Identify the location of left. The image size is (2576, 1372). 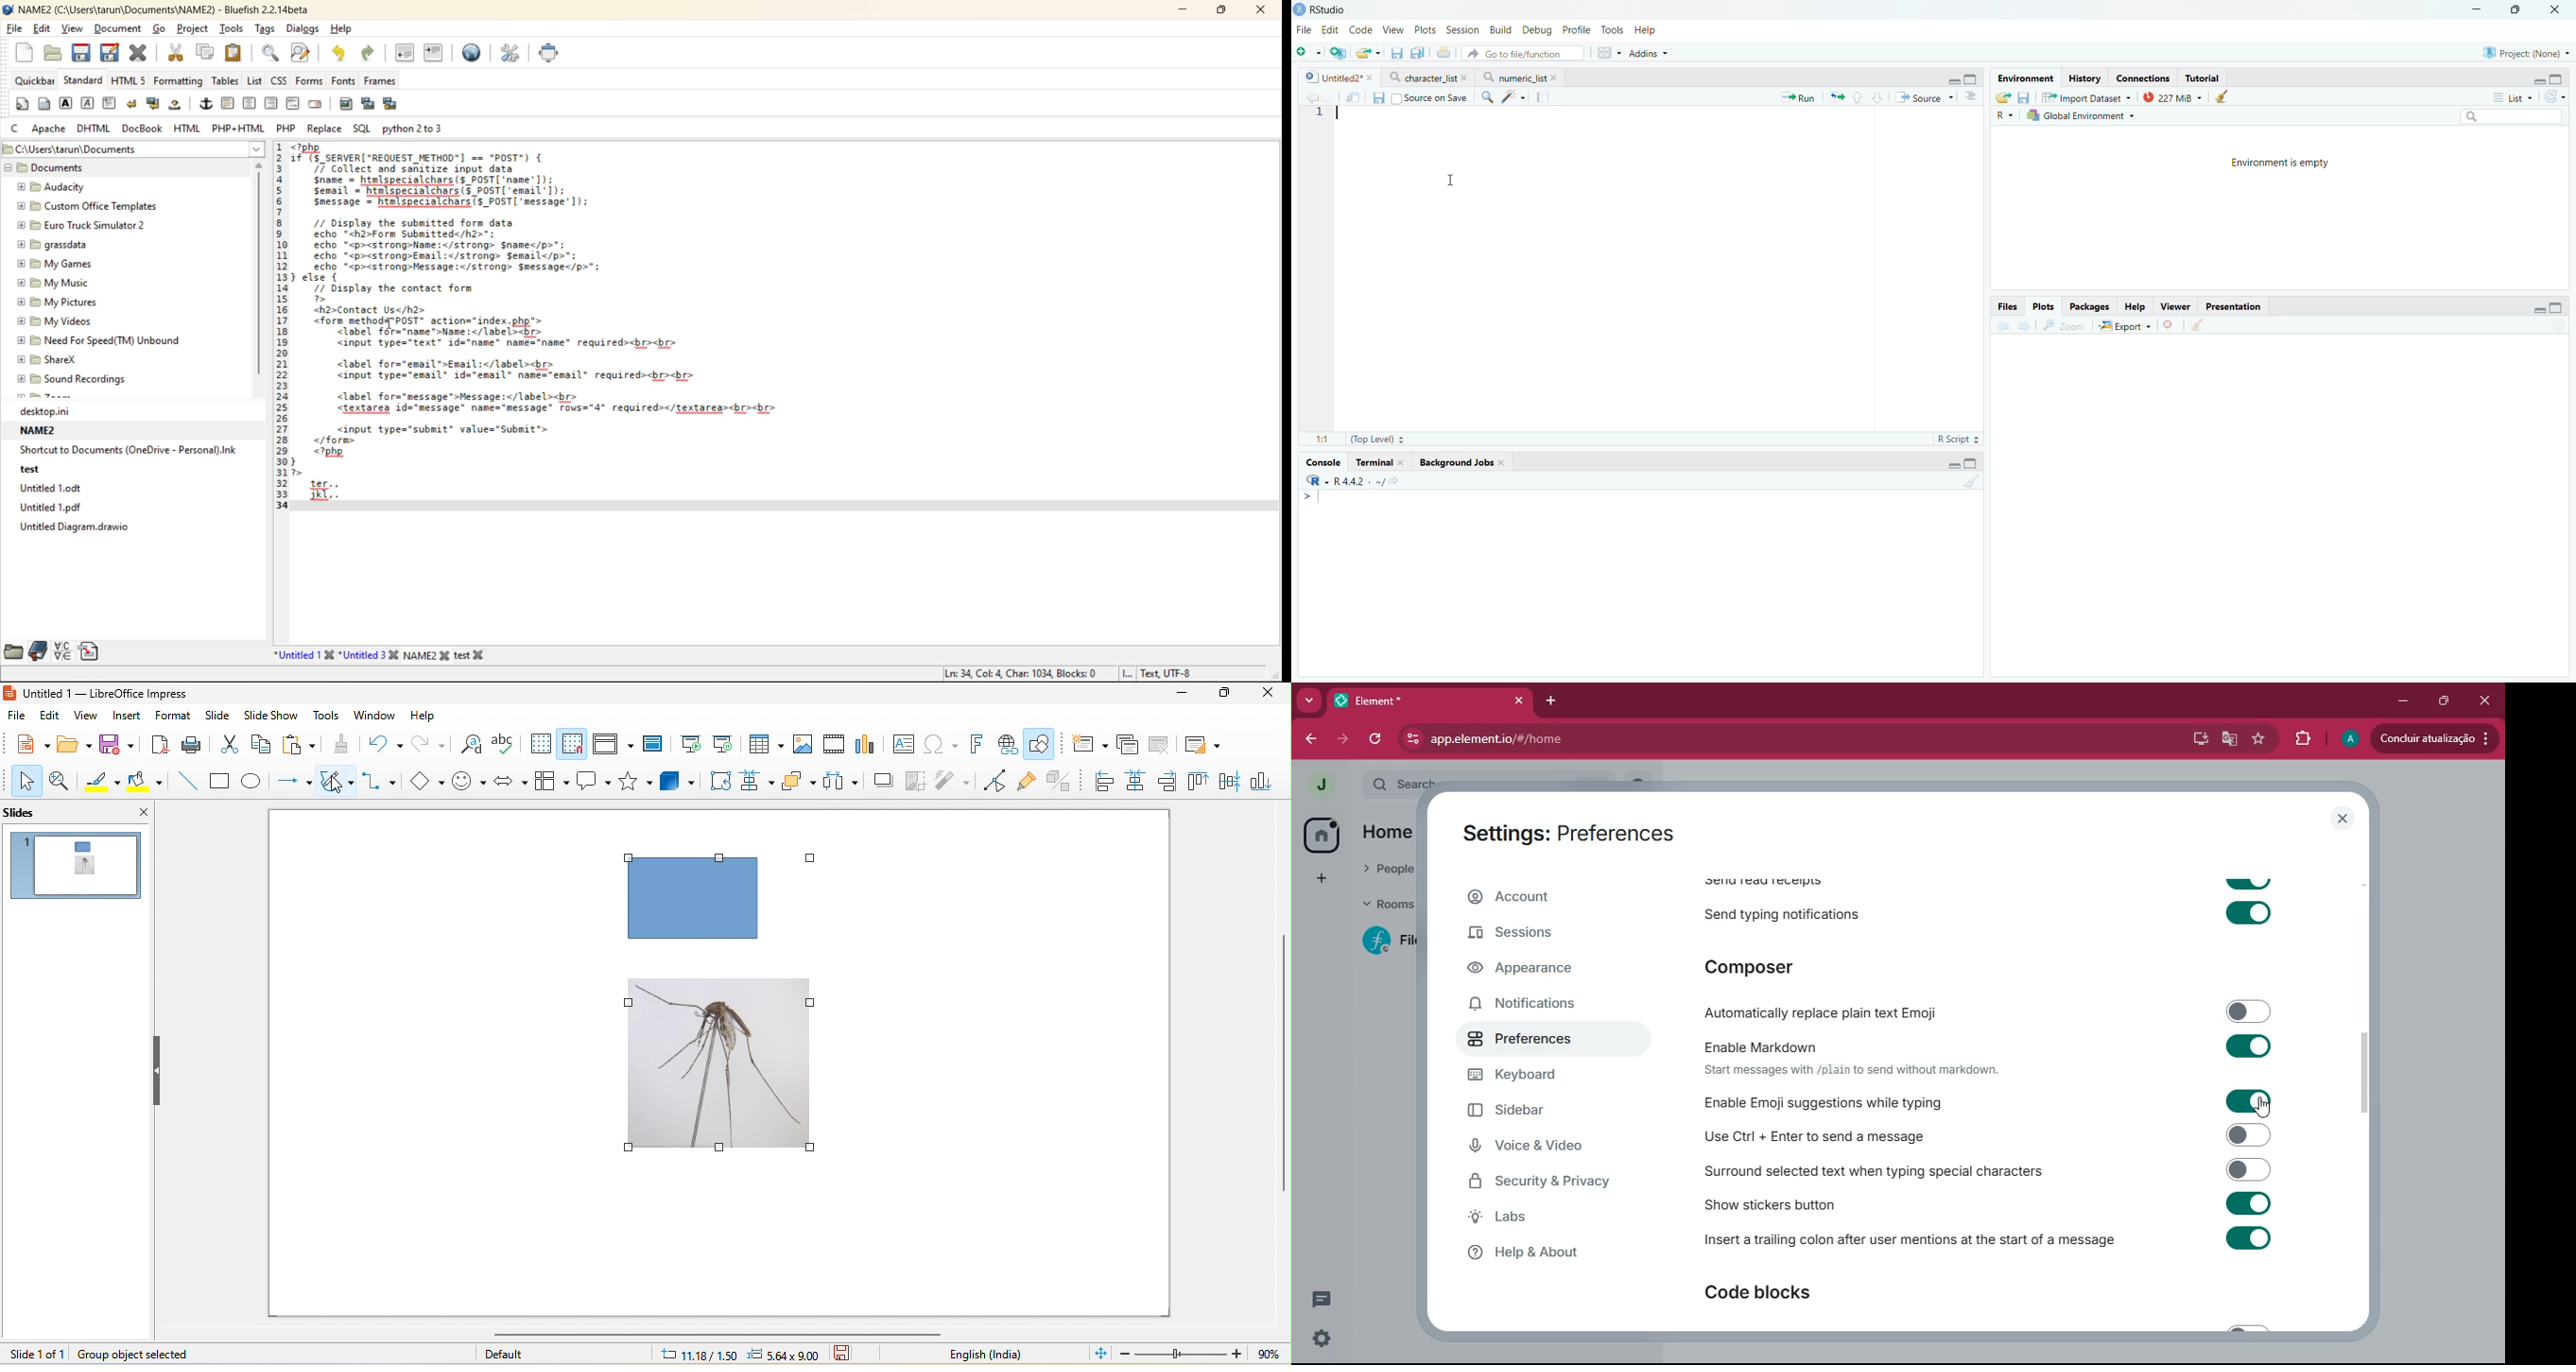
(1105, 783).